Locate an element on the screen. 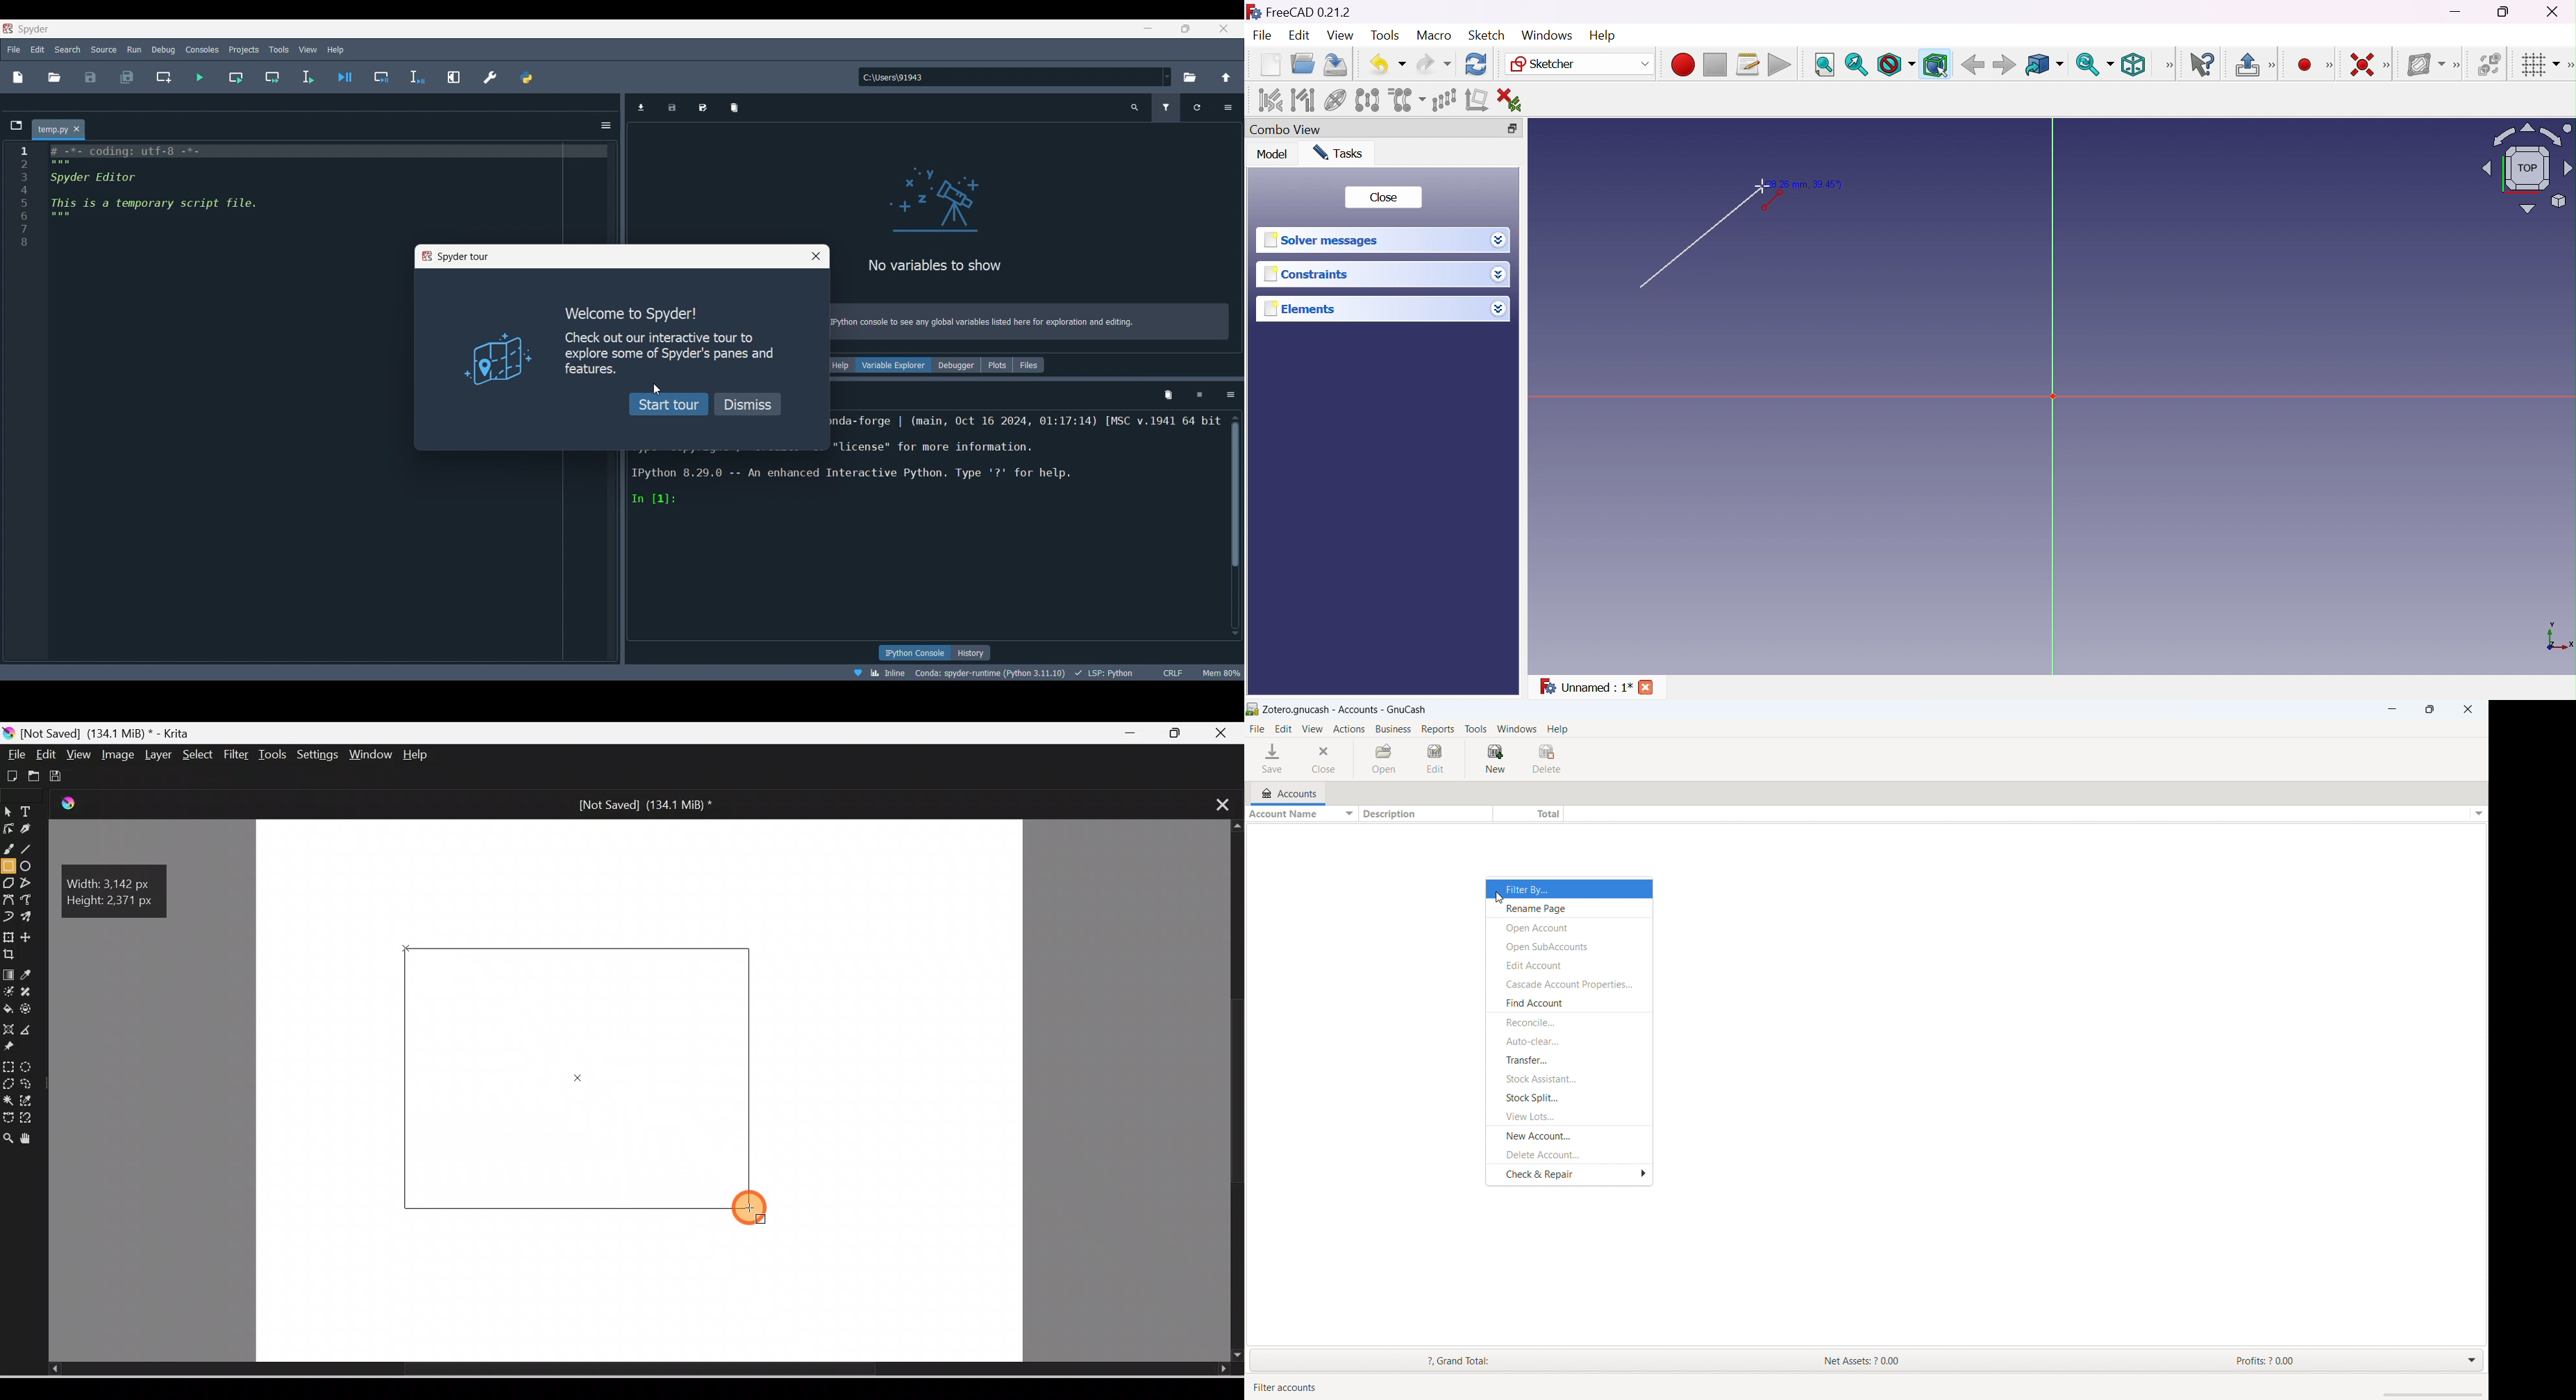  download is located at coordinates (638, 106).